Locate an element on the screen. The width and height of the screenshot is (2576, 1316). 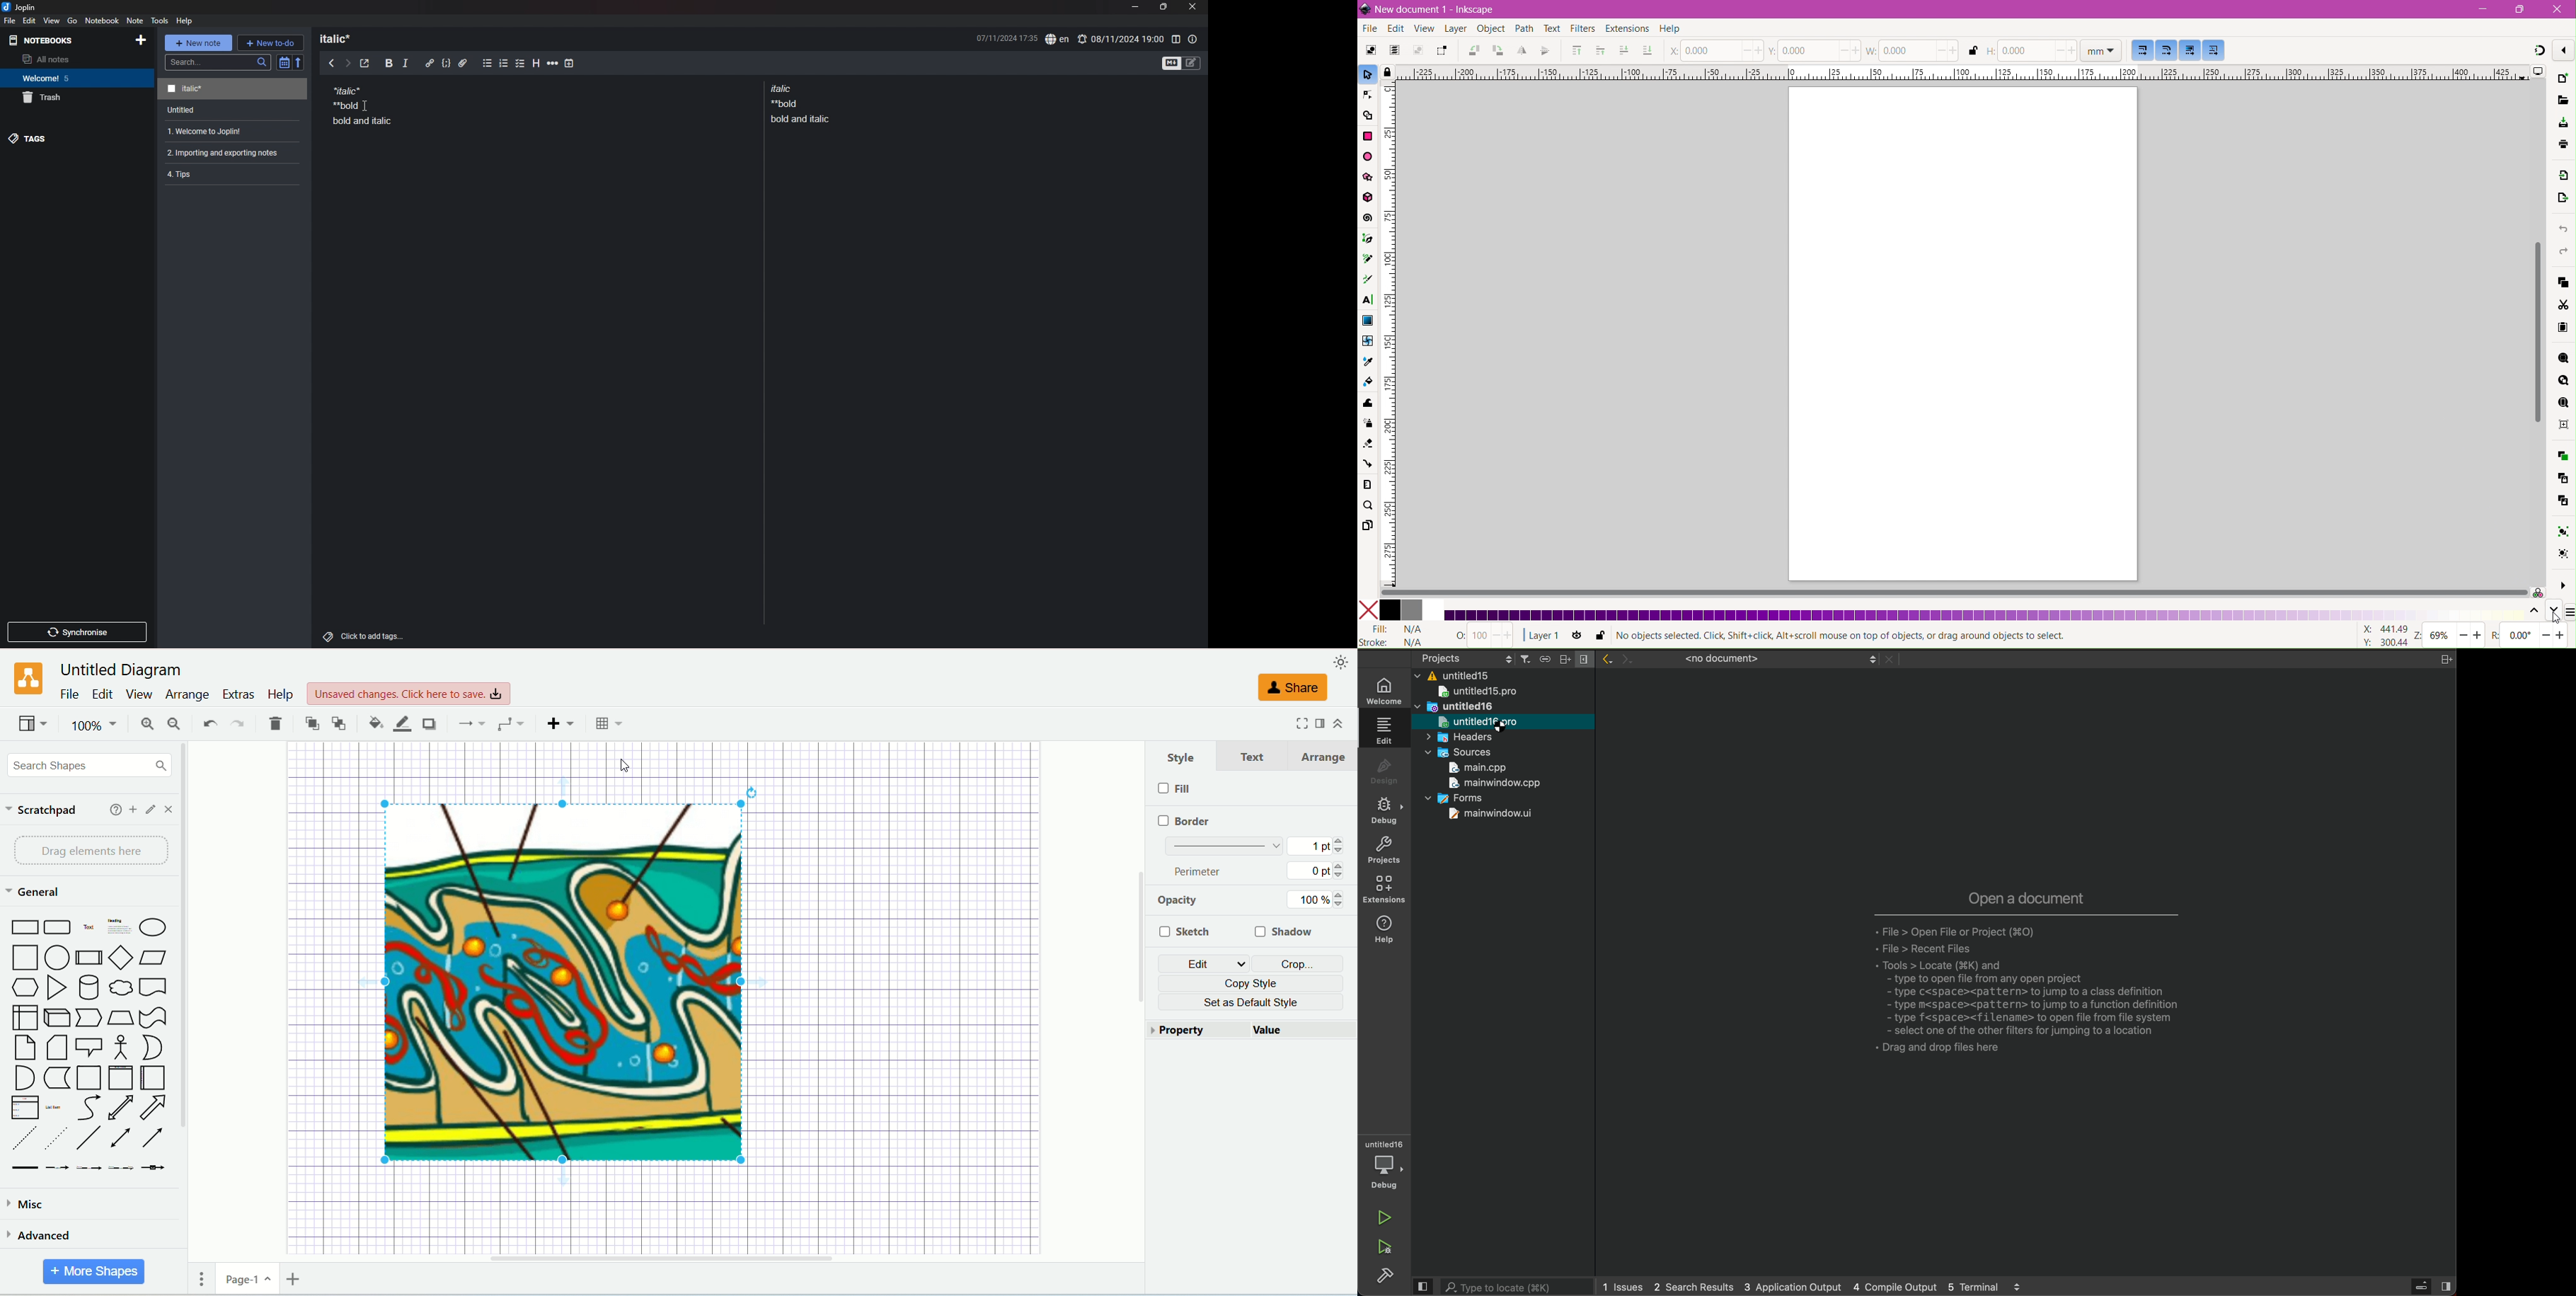
share is located at coordinates (1293, 688).